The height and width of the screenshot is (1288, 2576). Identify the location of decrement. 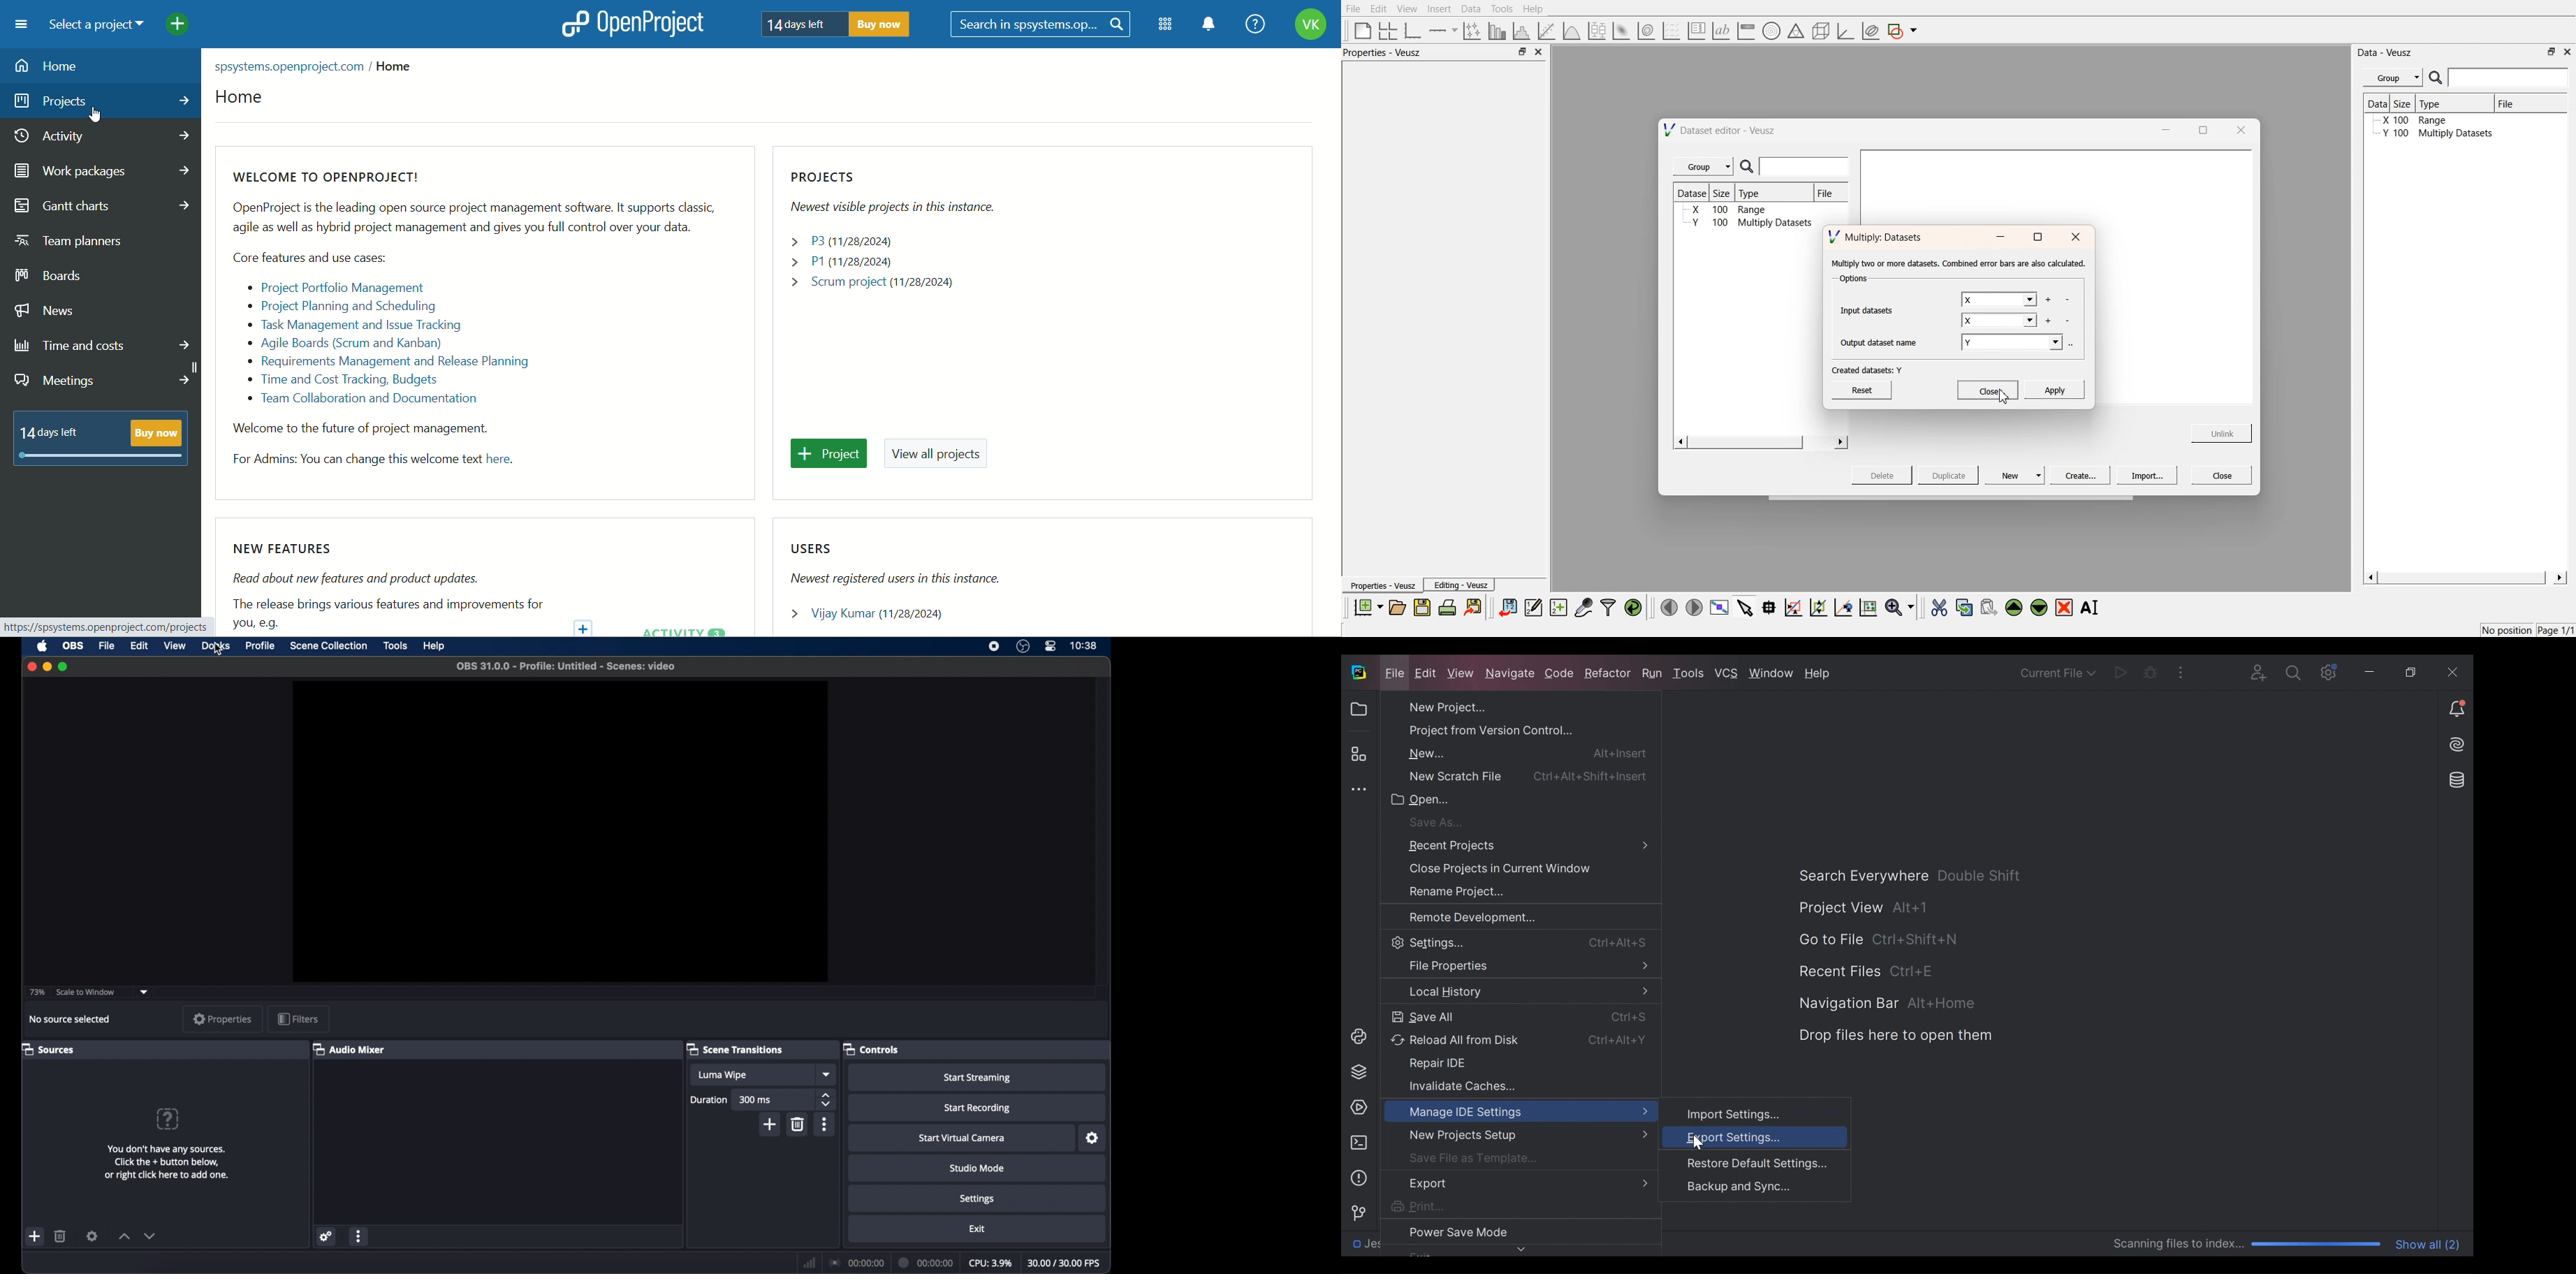
(150, 1236).